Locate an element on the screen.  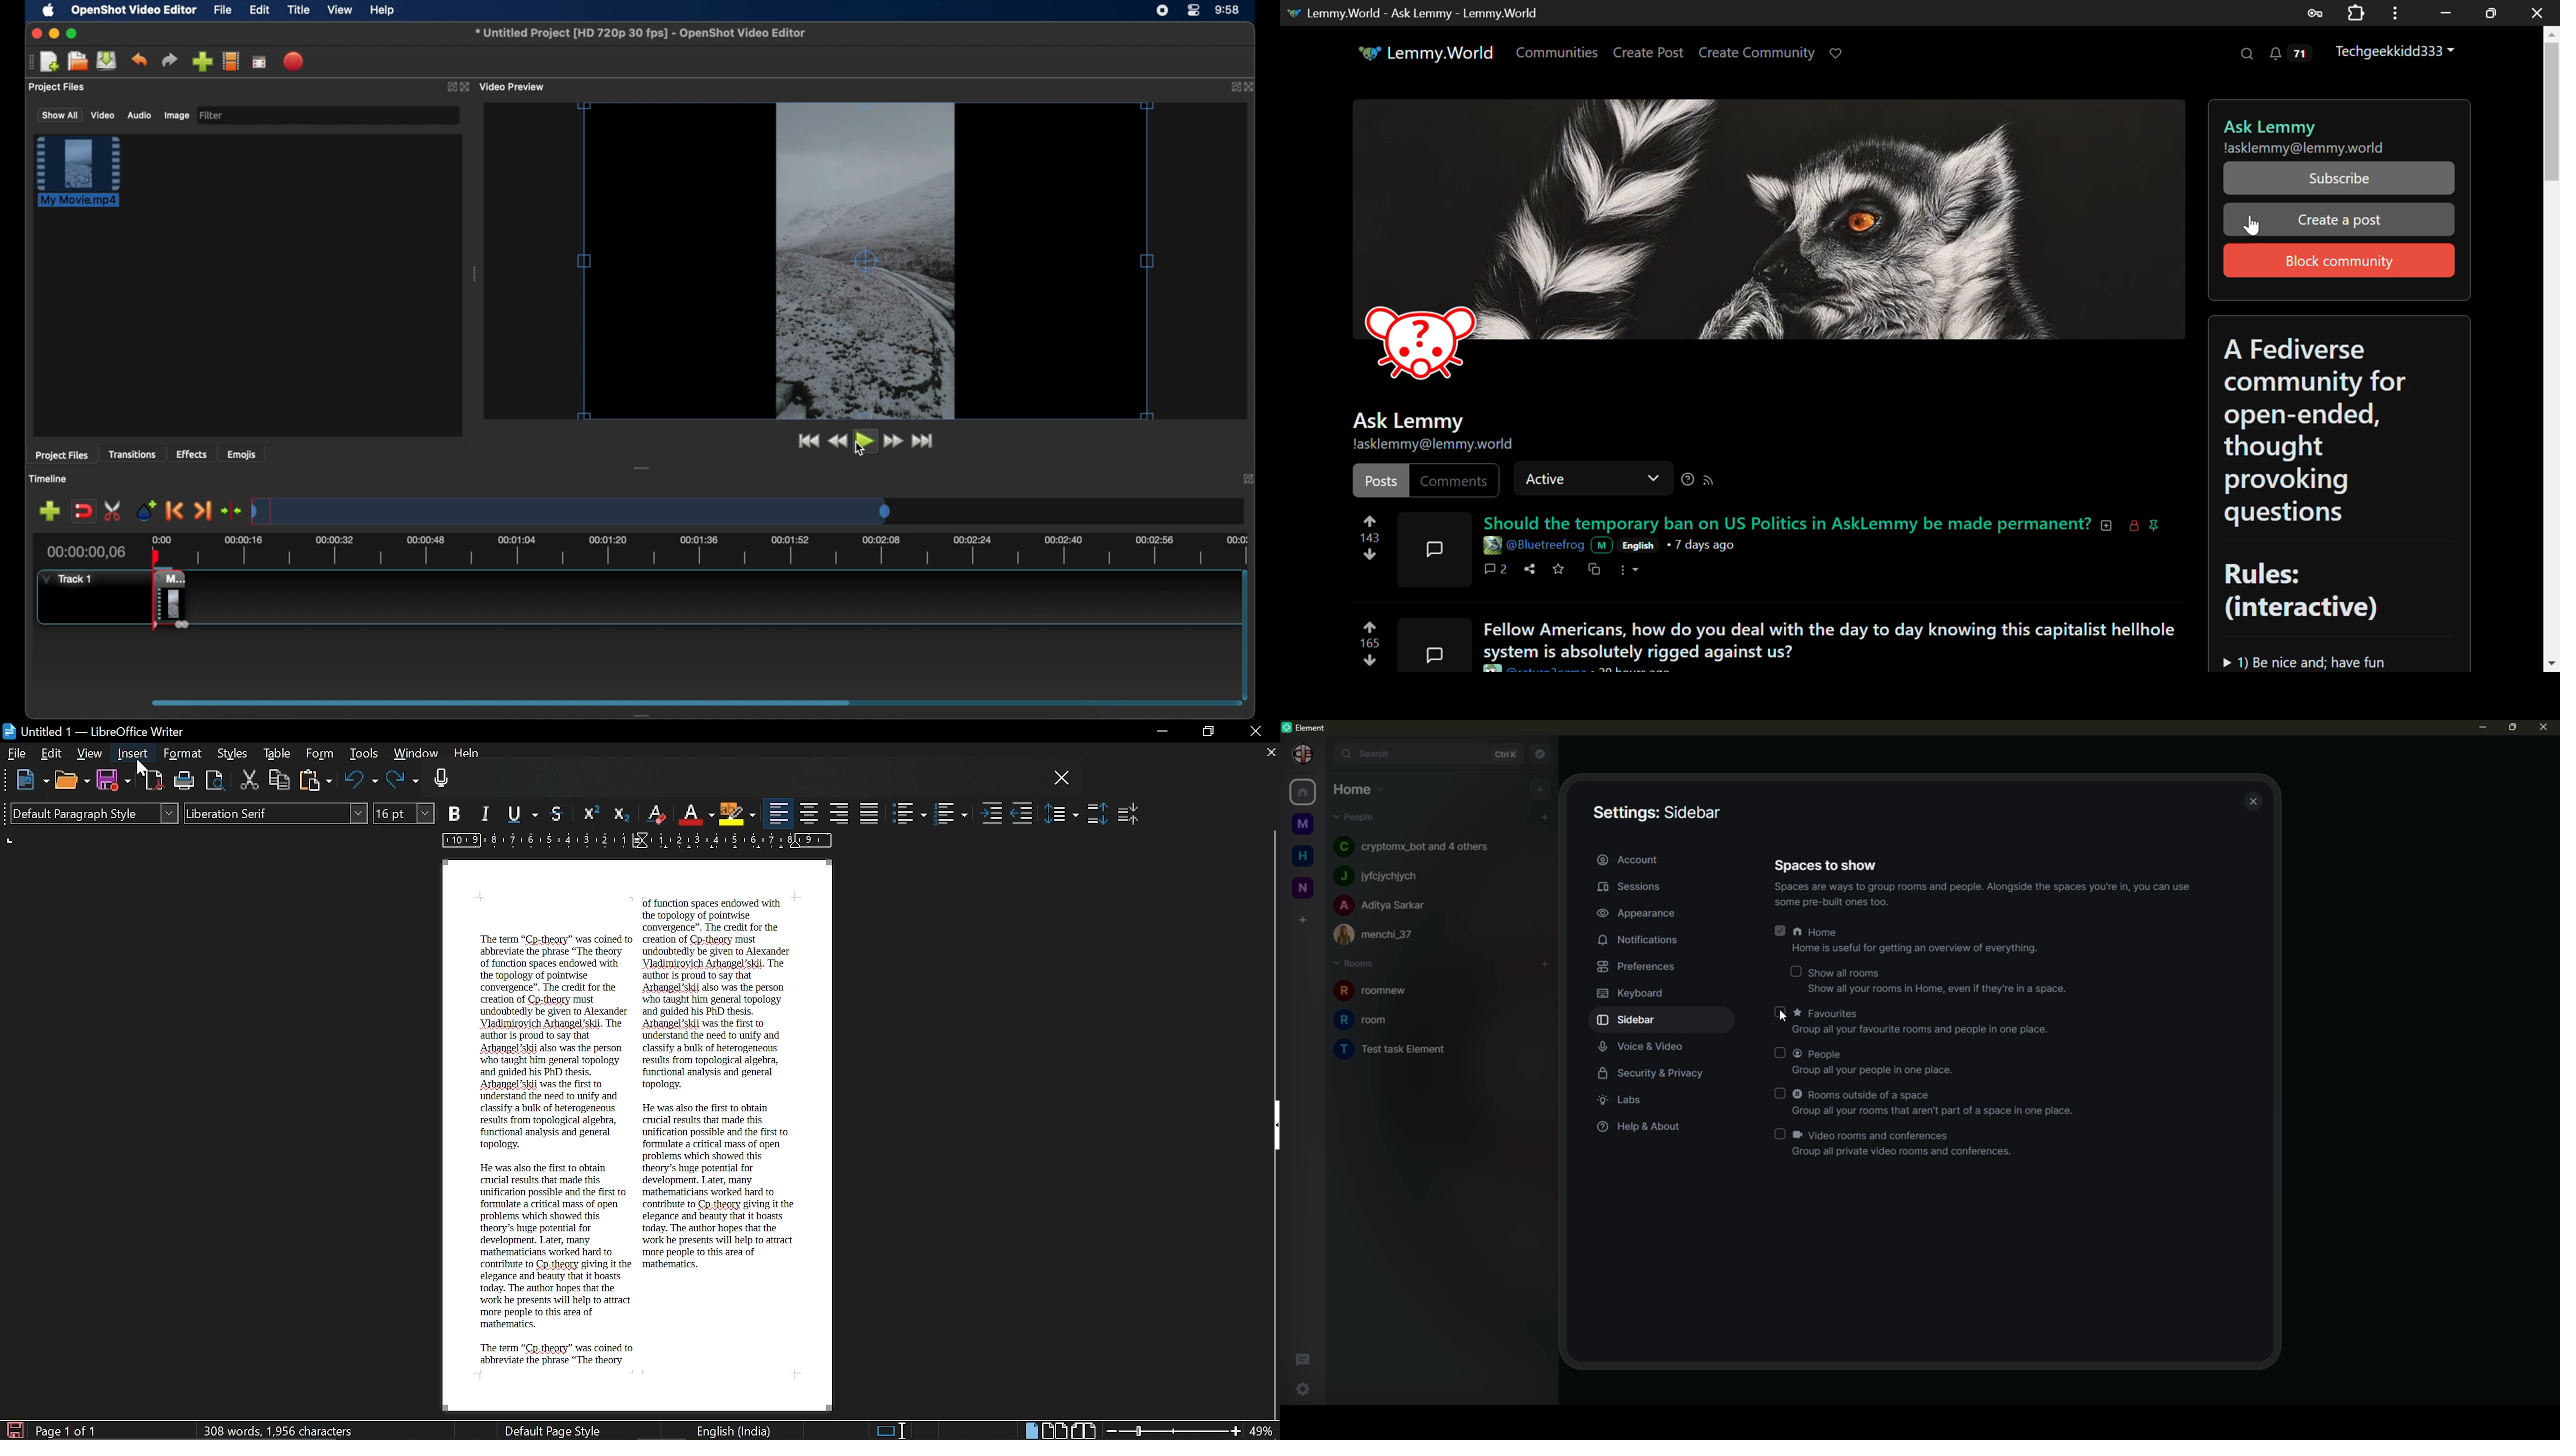
emojis is located at coordinates (242, 454).